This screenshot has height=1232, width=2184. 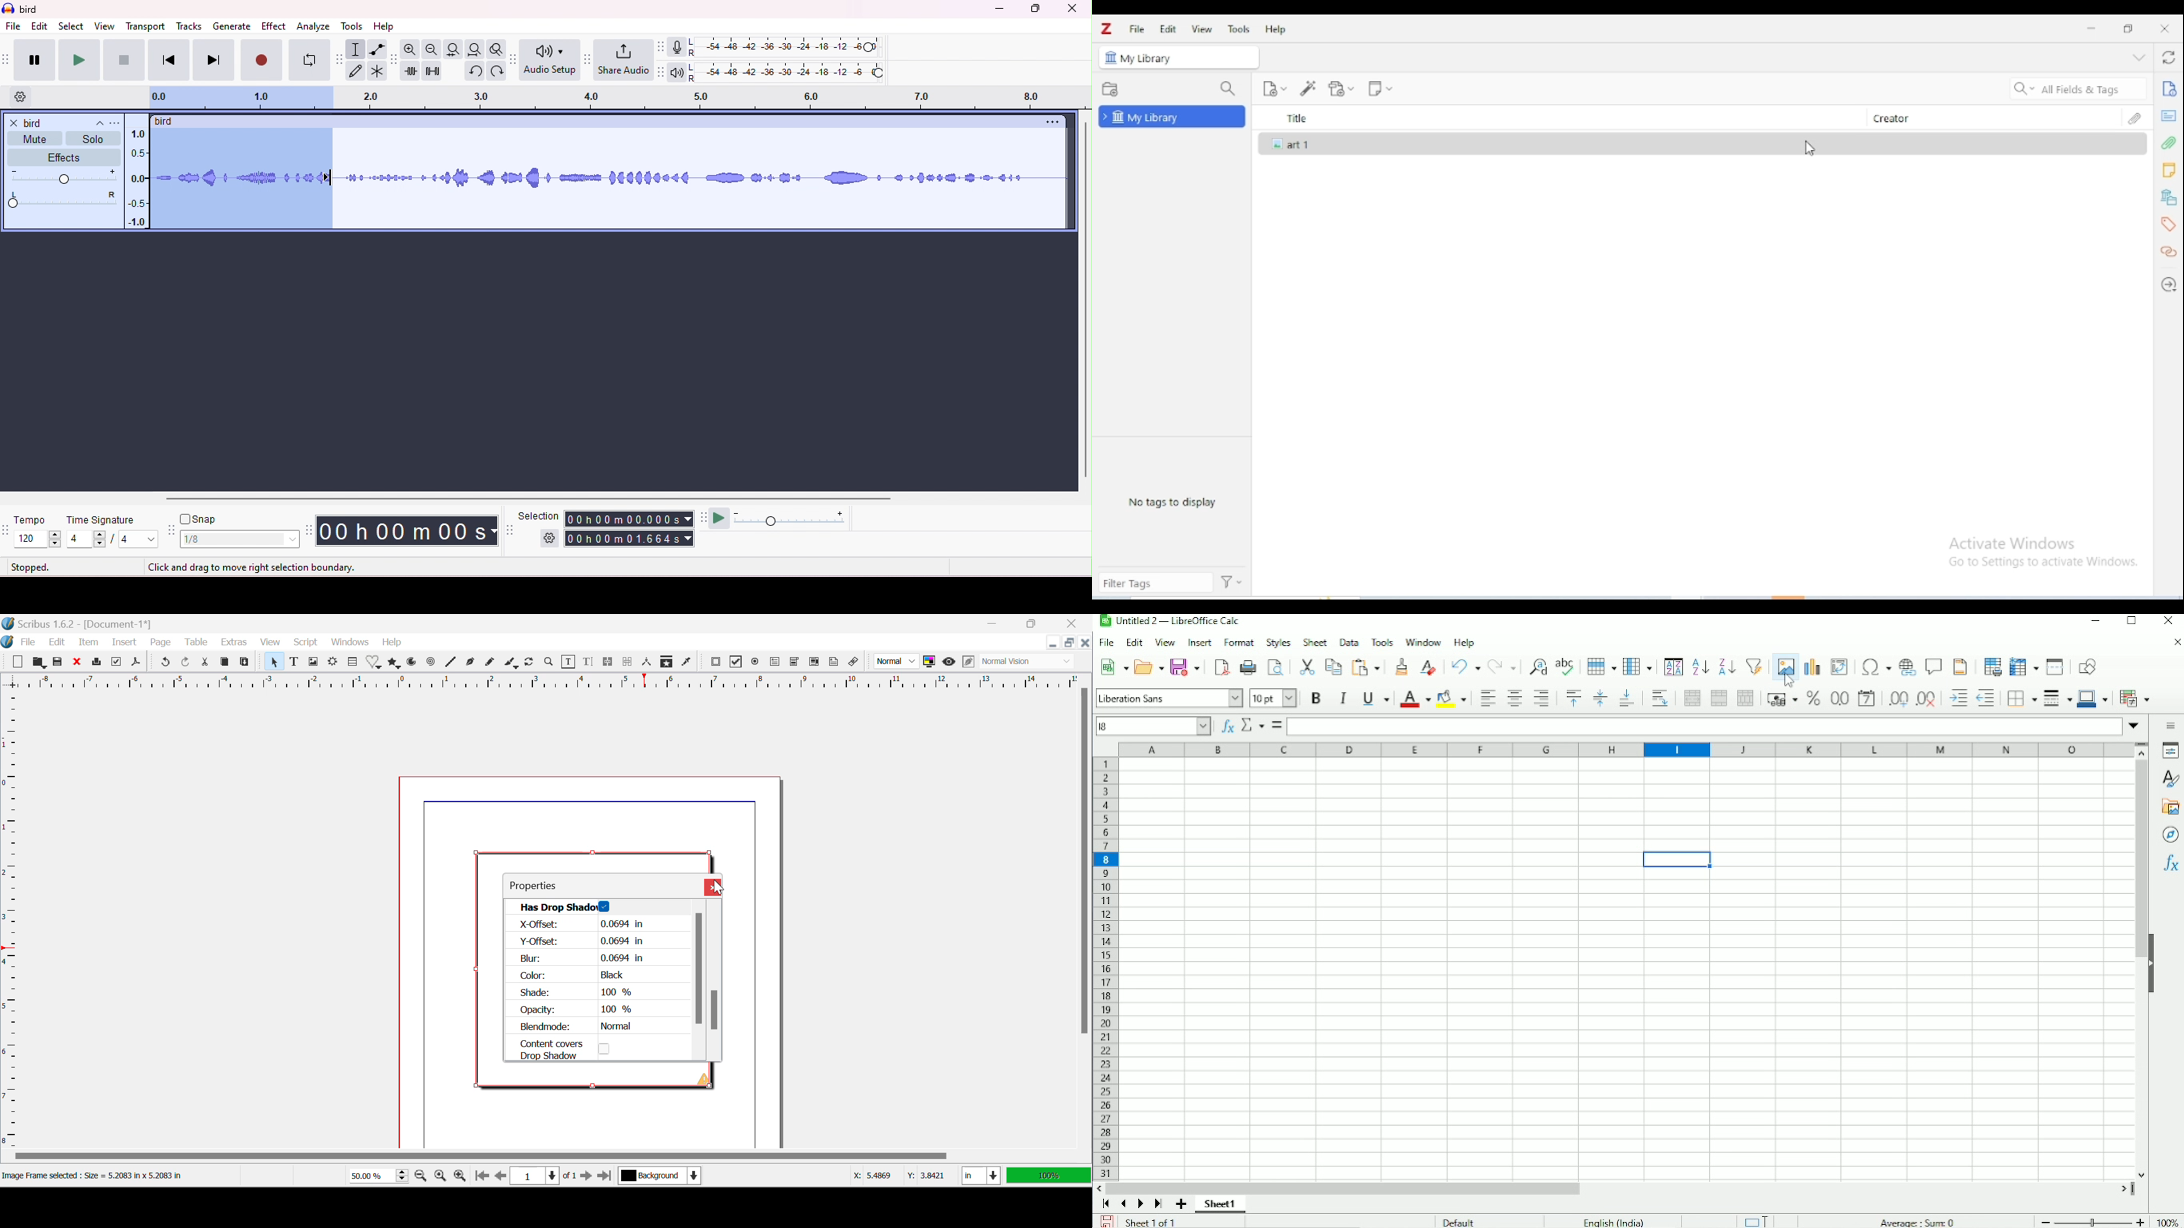 I want to click on redo, so click(x=499, y=72).